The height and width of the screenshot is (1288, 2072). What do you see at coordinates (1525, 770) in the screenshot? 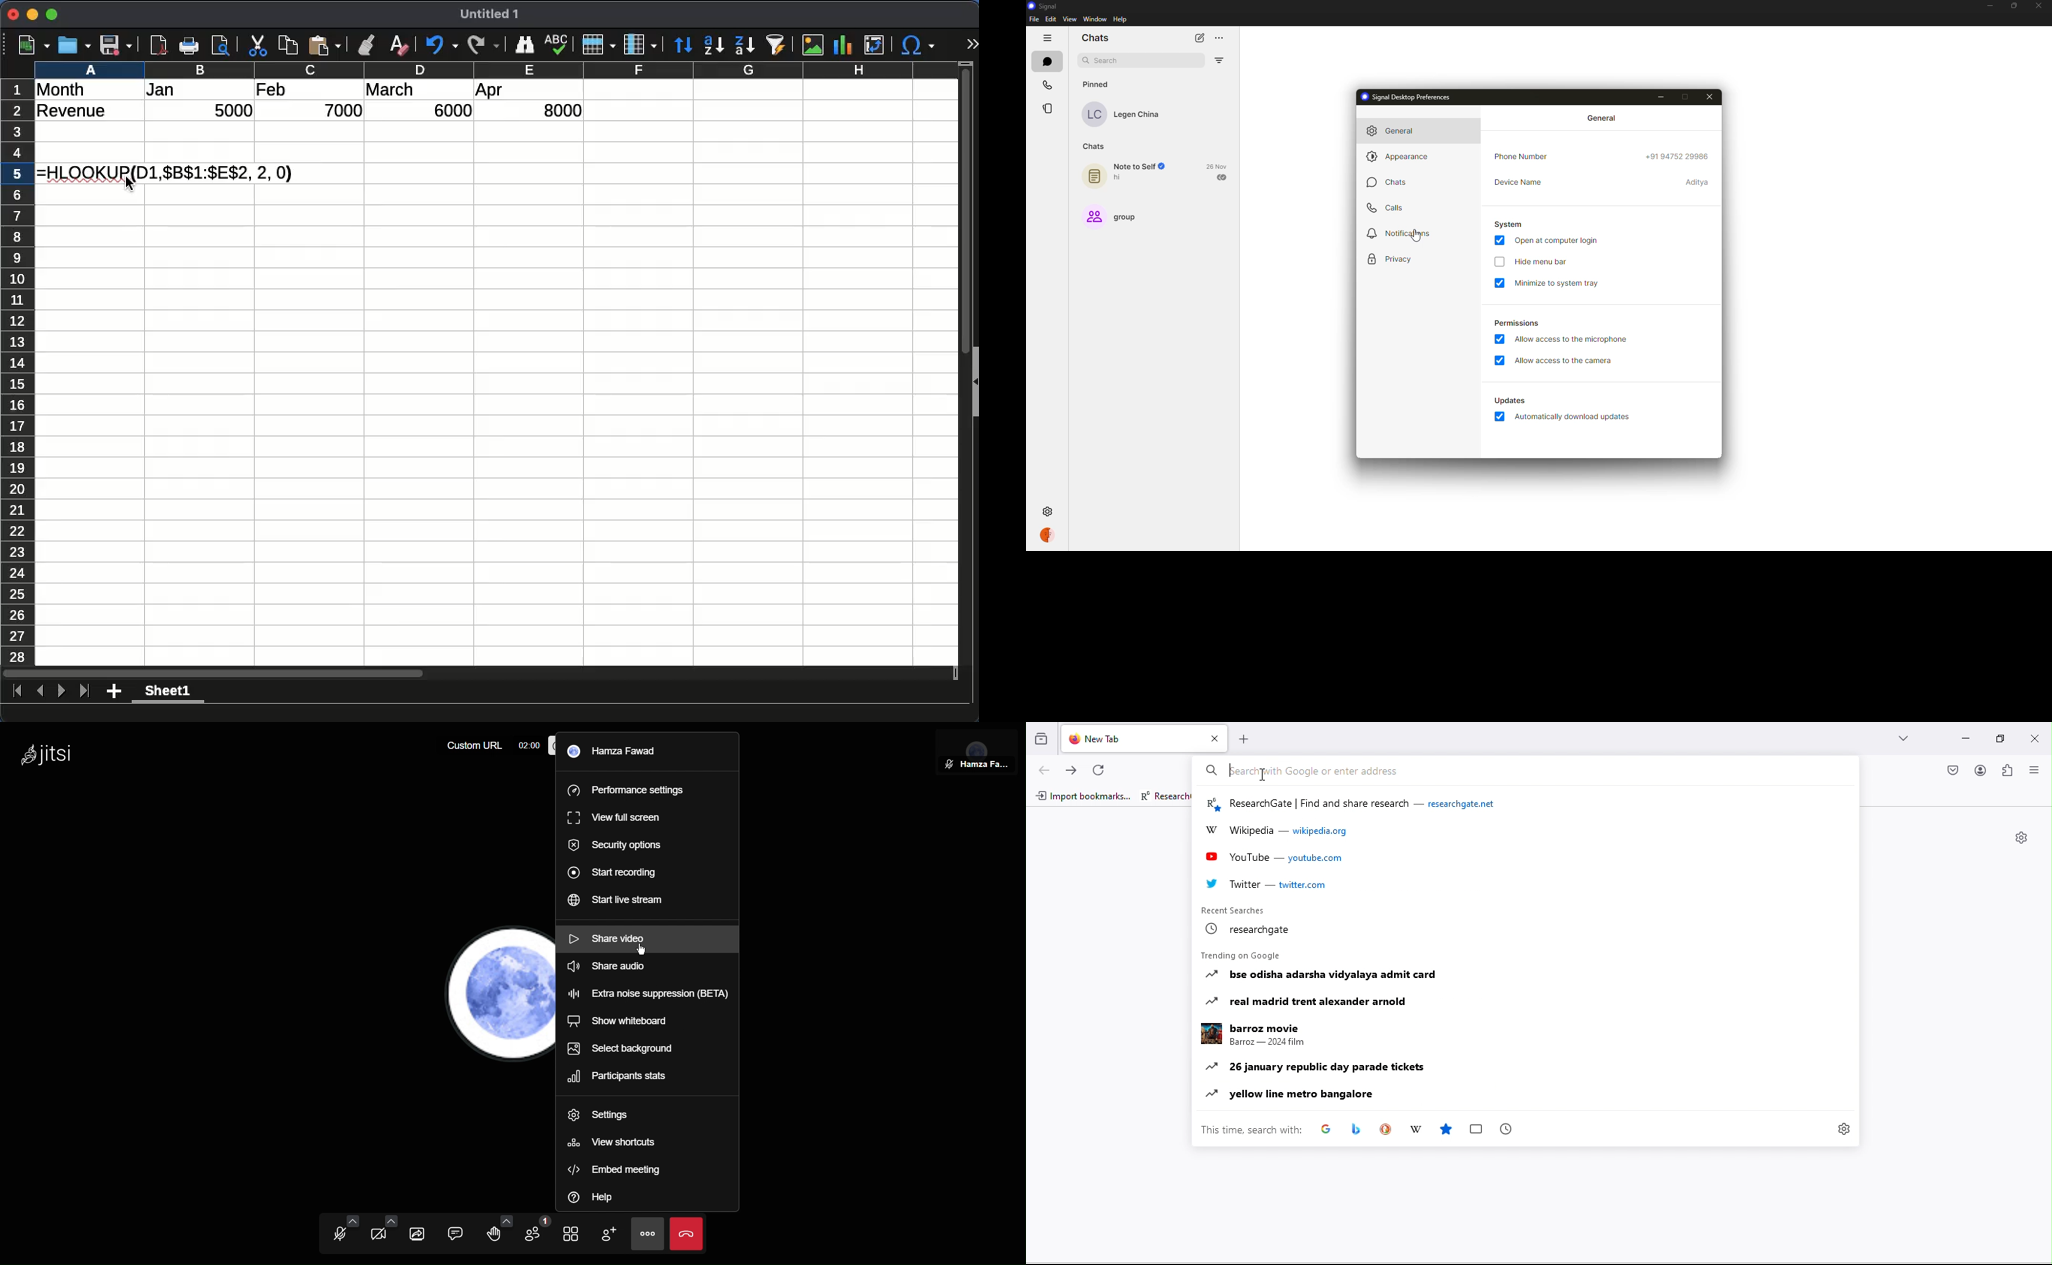
I see `search bar` at bounding box center [1525, 770].